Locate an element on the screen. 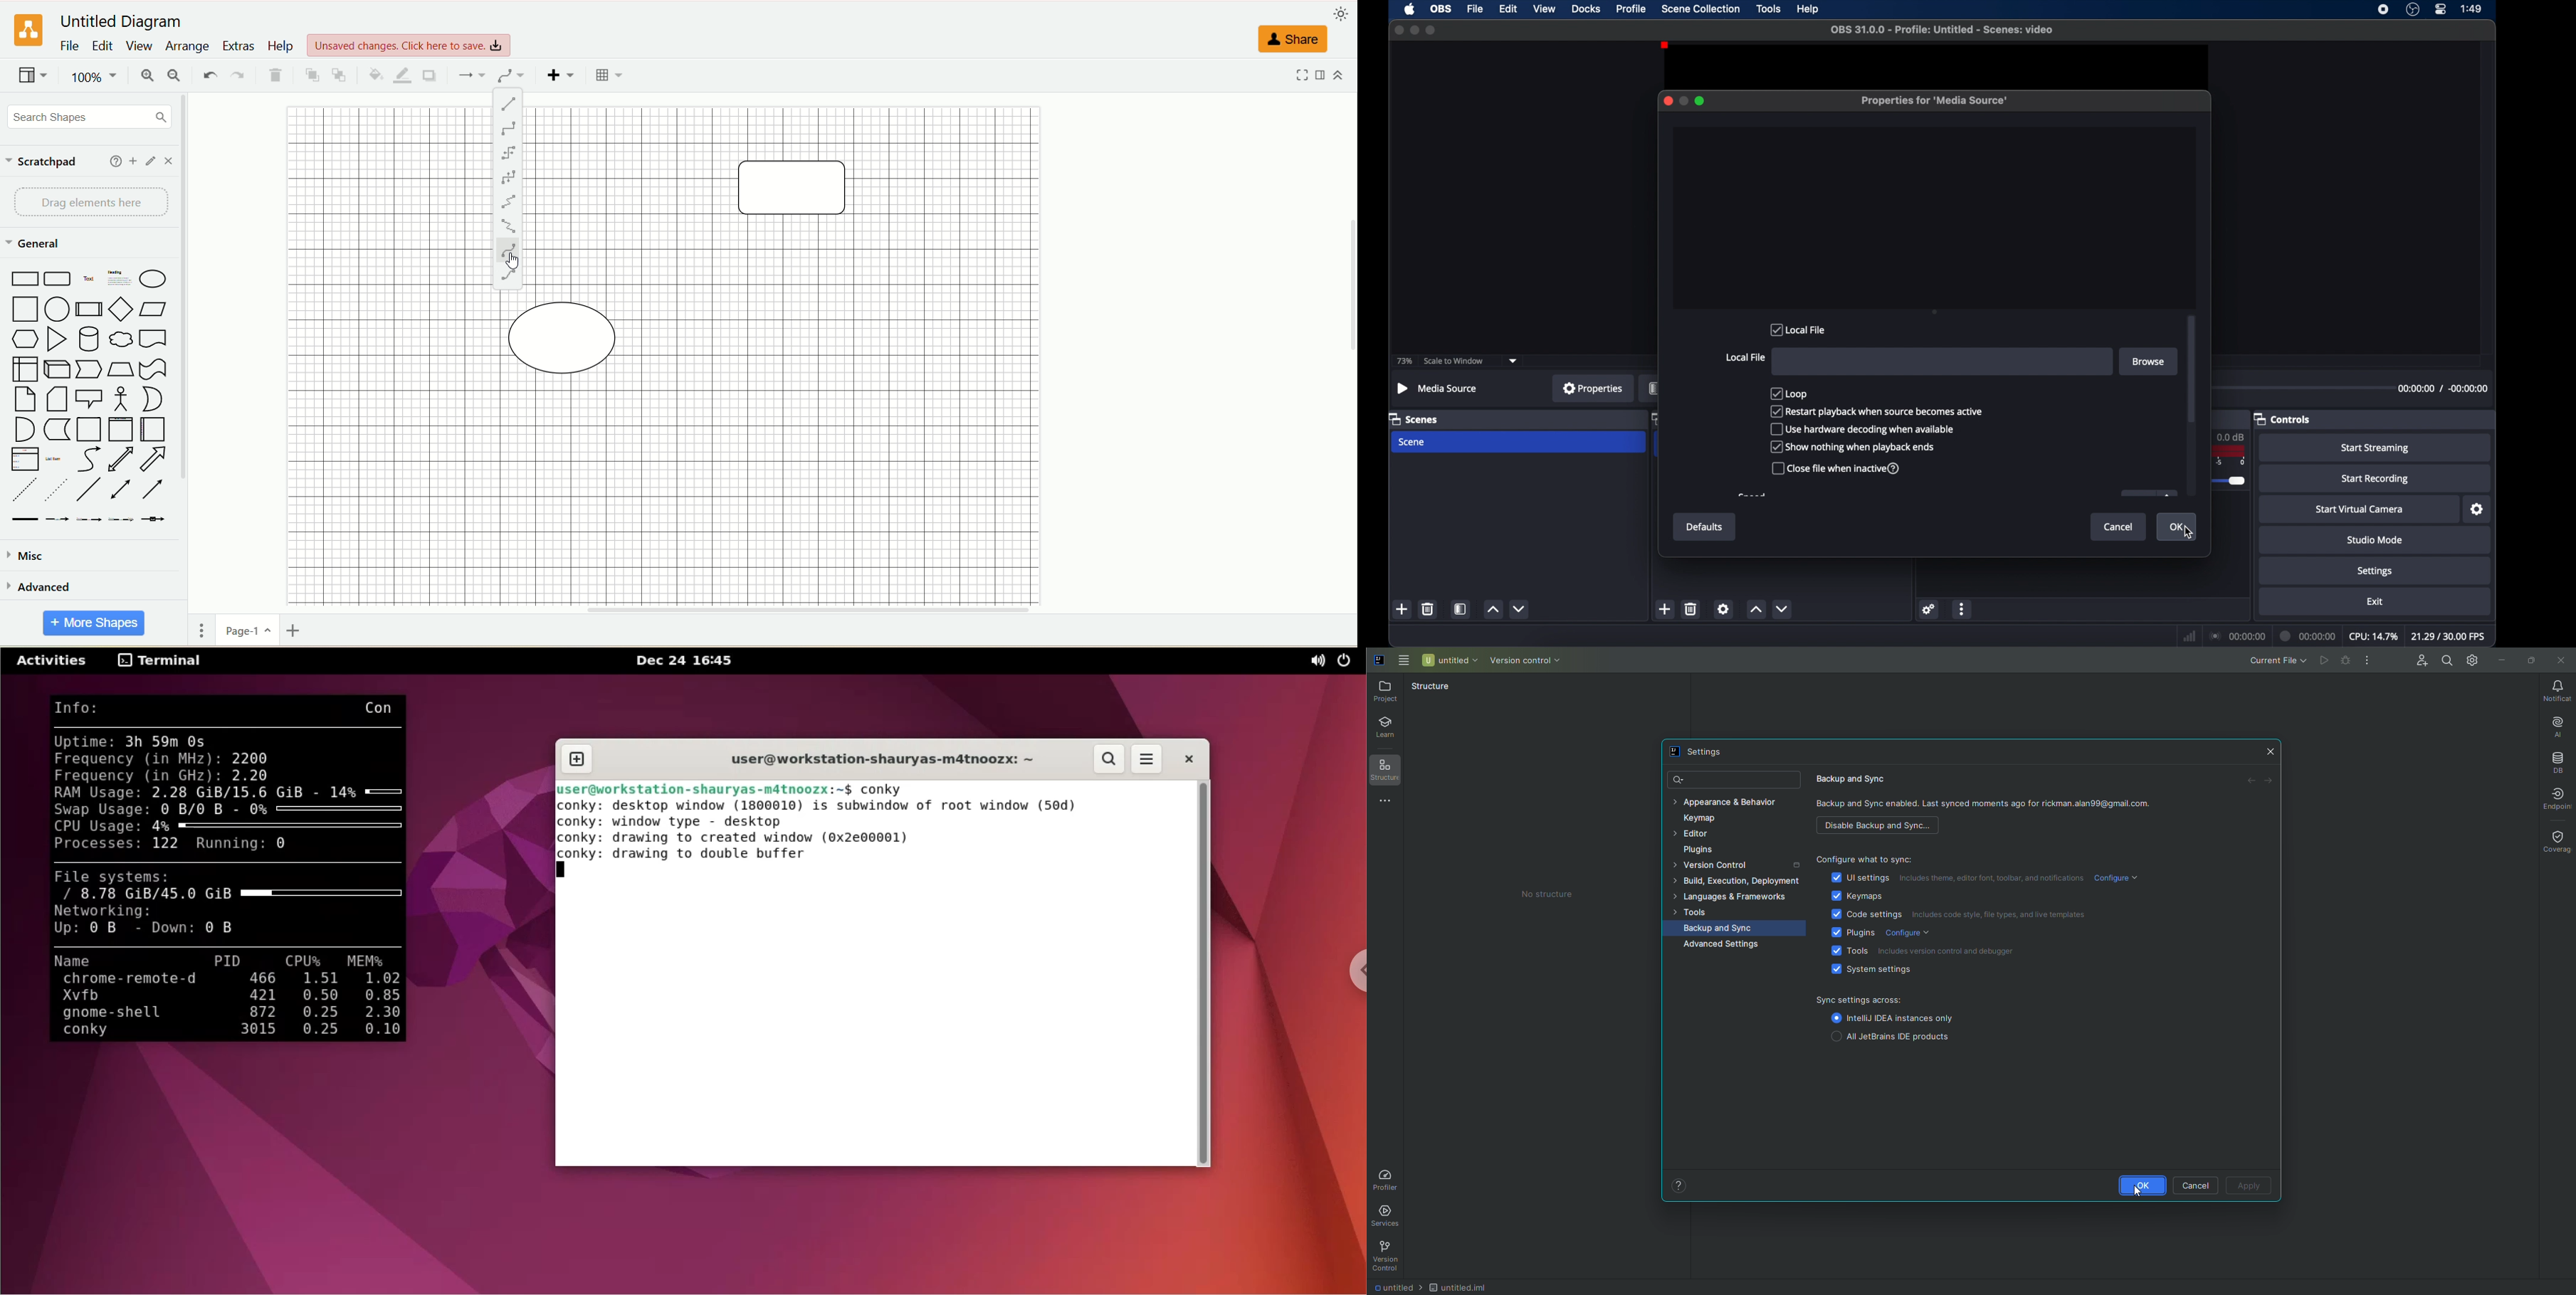 Image resolution: width=2576 pixels, height=1316 pixels. zoom in is located at coordinates (148, 77).